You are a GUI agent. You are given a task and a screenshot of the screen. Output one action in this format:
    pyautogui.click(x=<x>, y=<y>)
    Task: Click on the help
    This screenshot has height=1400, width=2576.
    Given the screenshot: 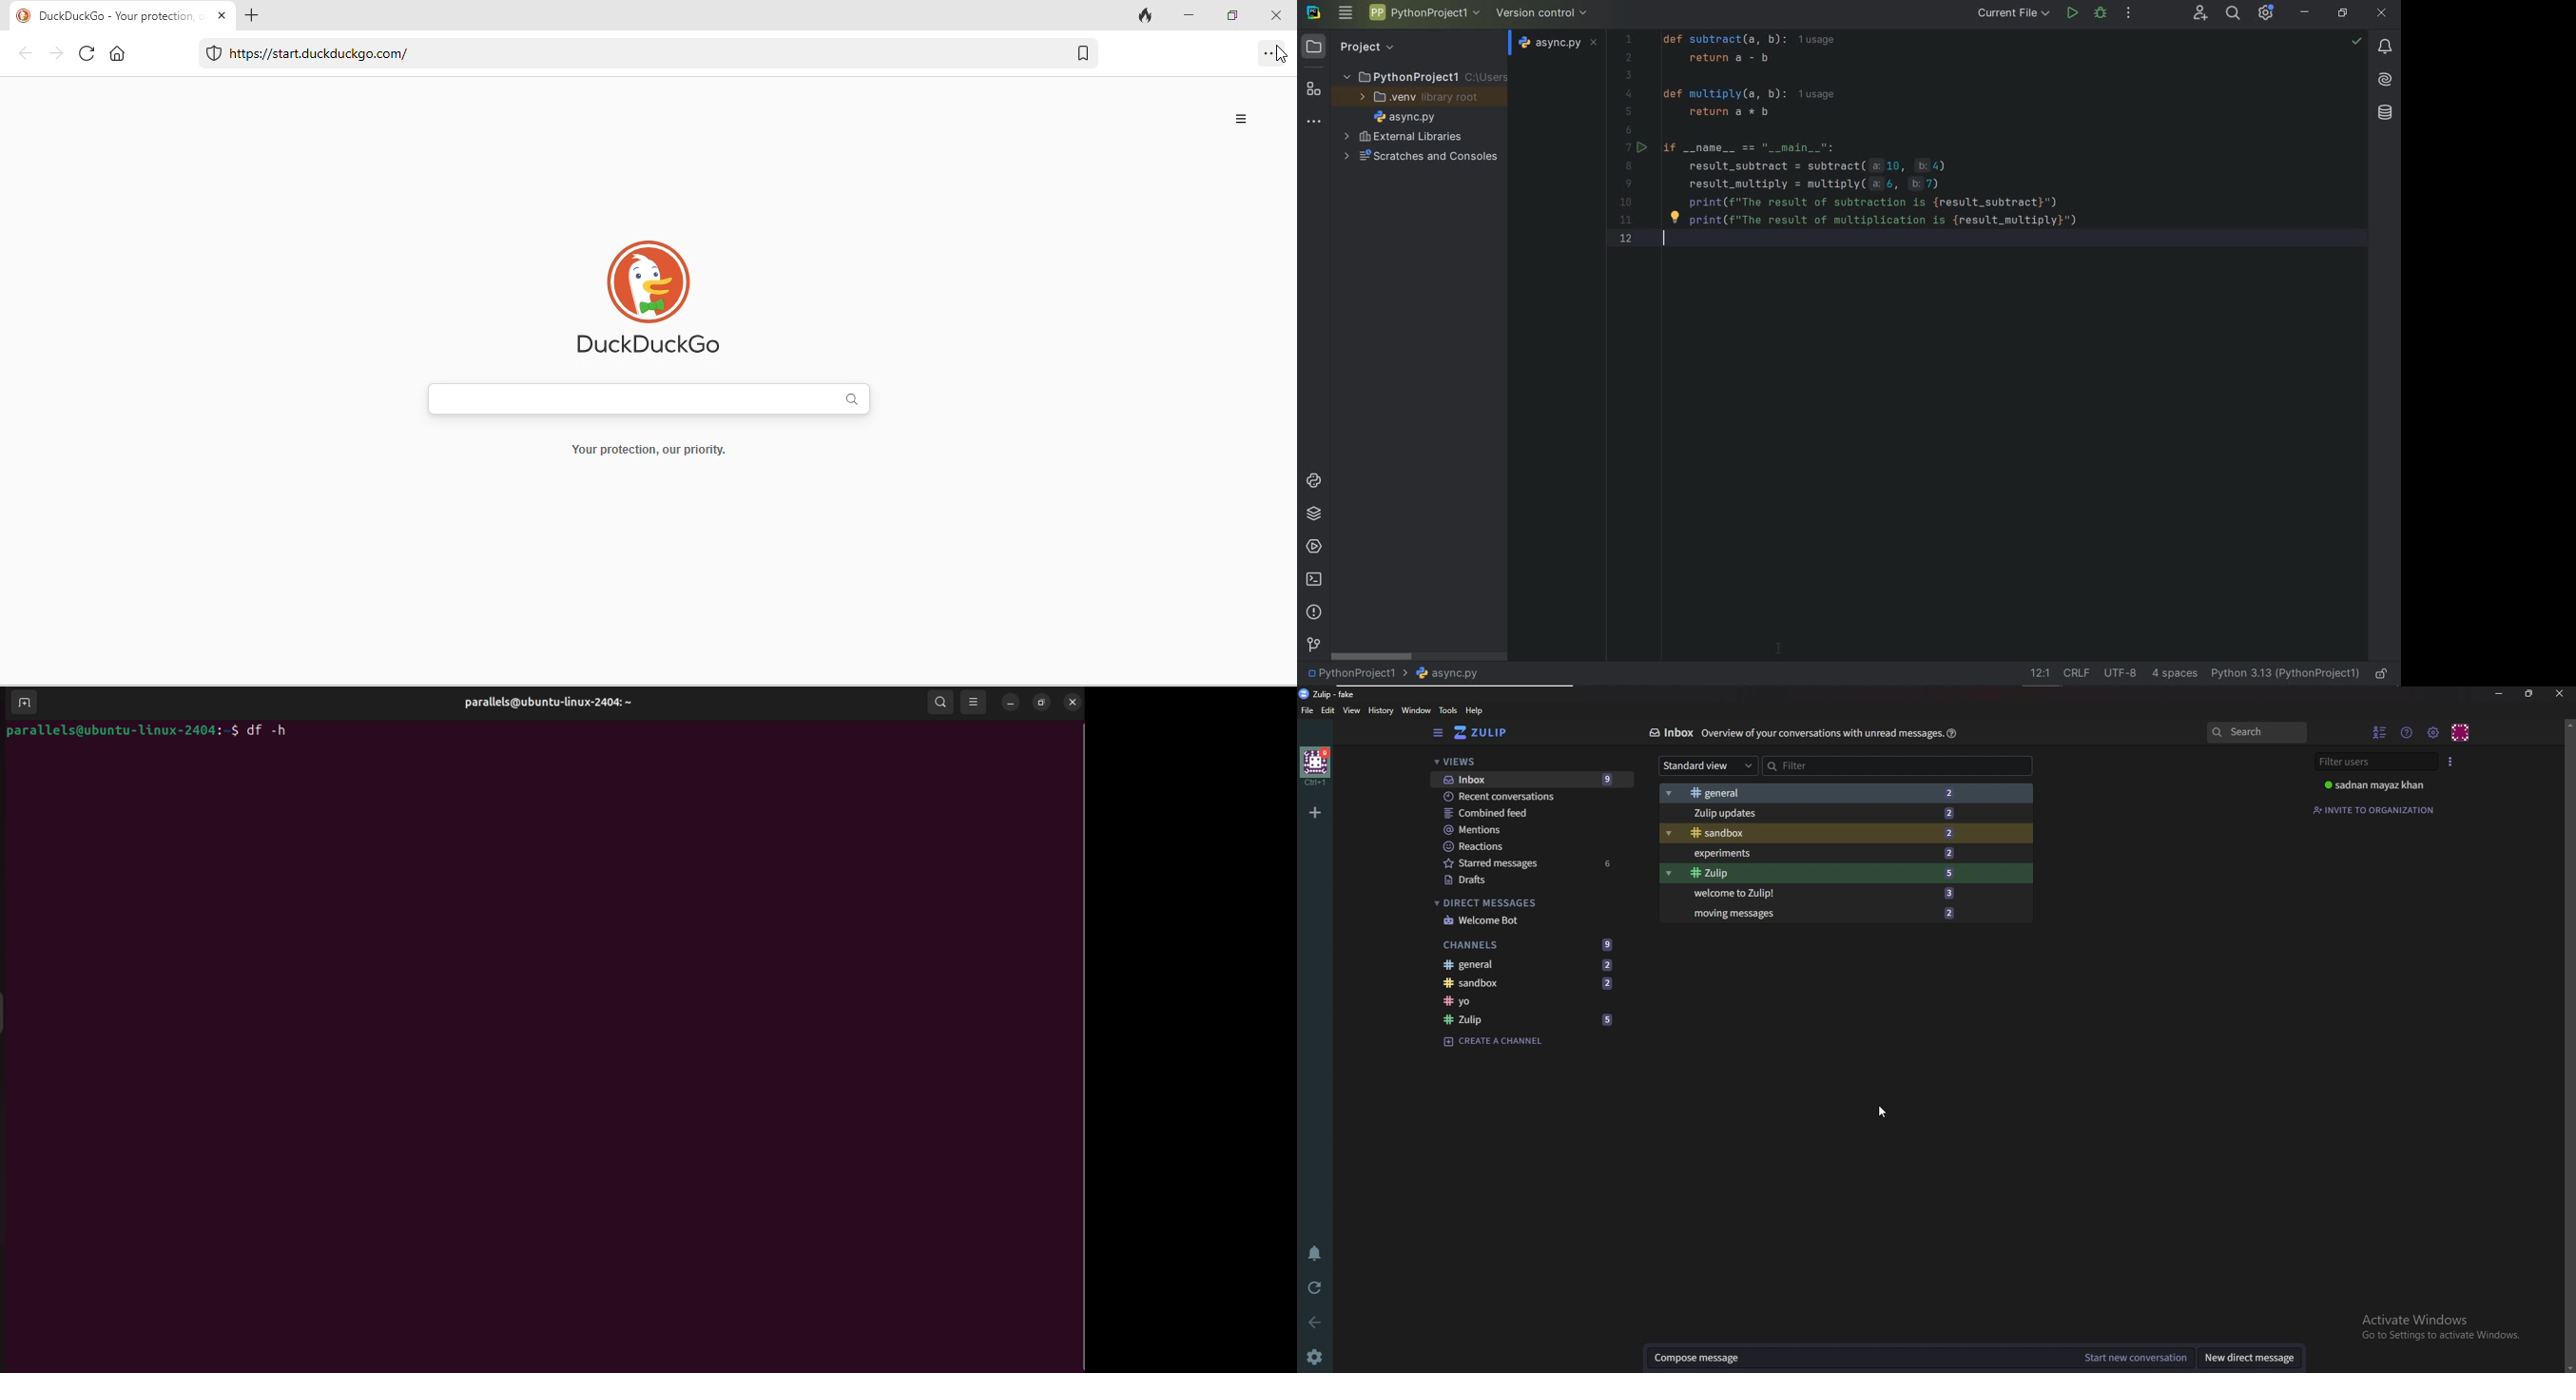 What is the action you would take?
    pyautogui.click(x=1952, y=734)
    